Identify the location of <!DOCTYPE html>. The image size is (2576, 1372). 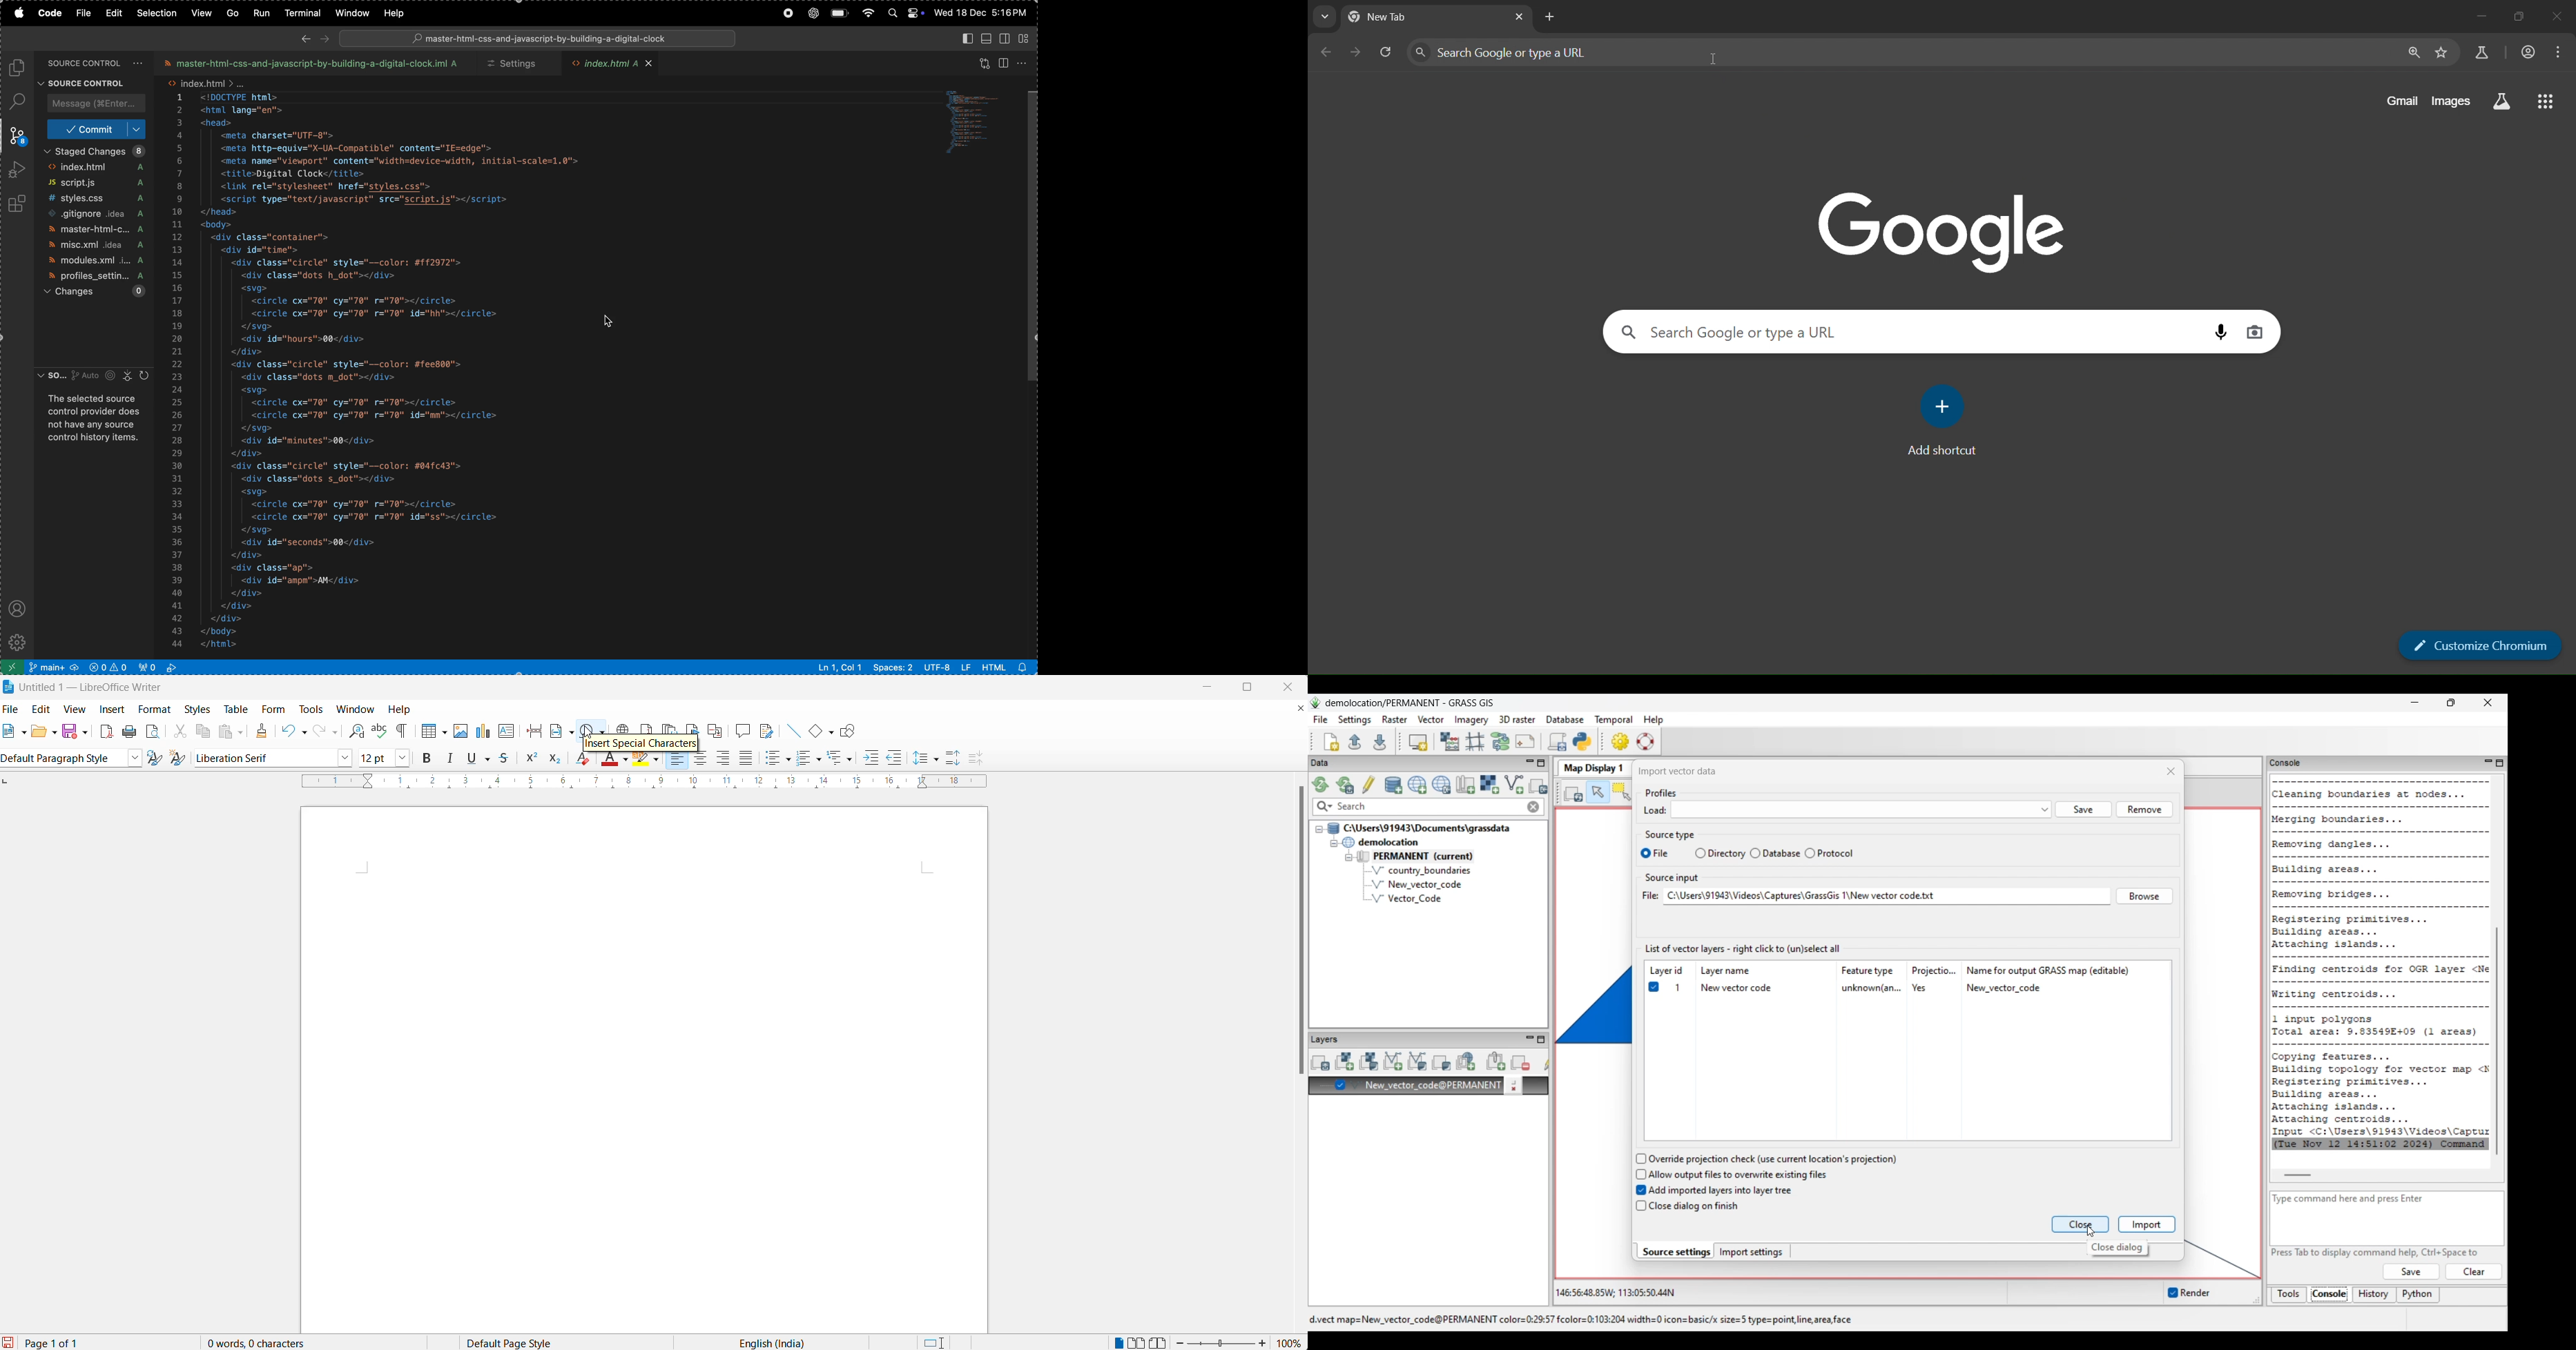
(248, 97).